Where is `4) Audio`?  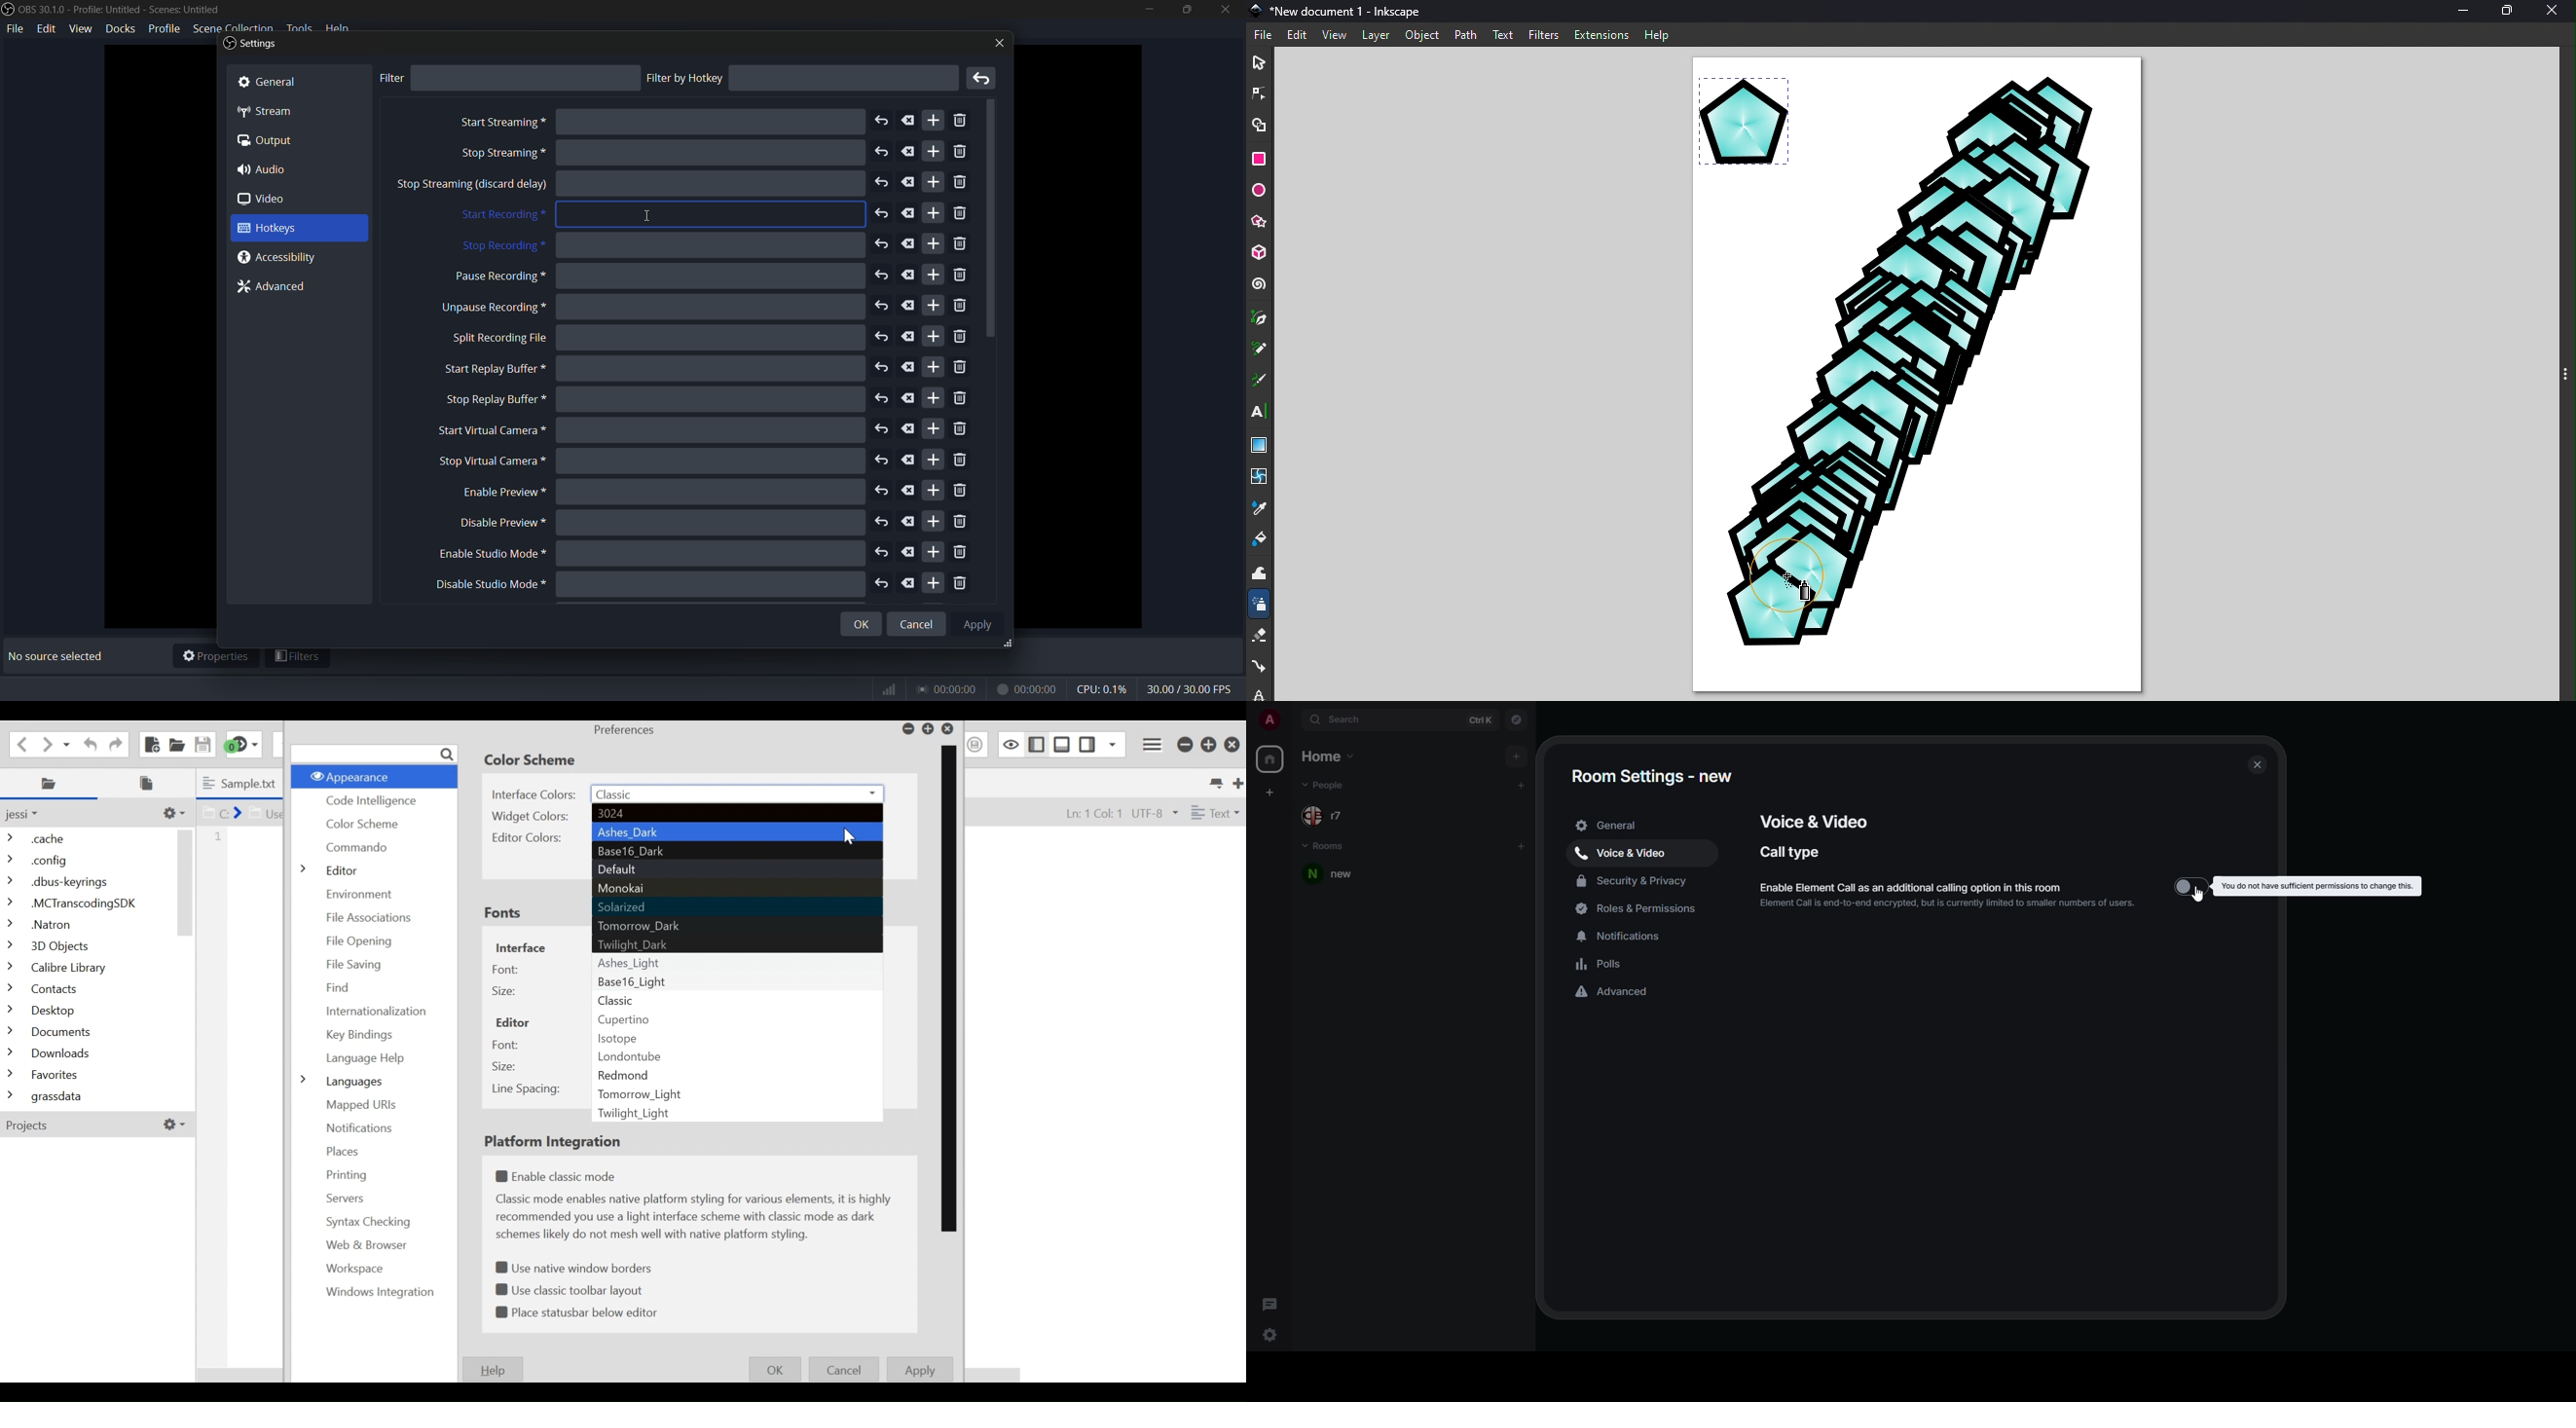
4) Audio is located at coordinates (269, 169).